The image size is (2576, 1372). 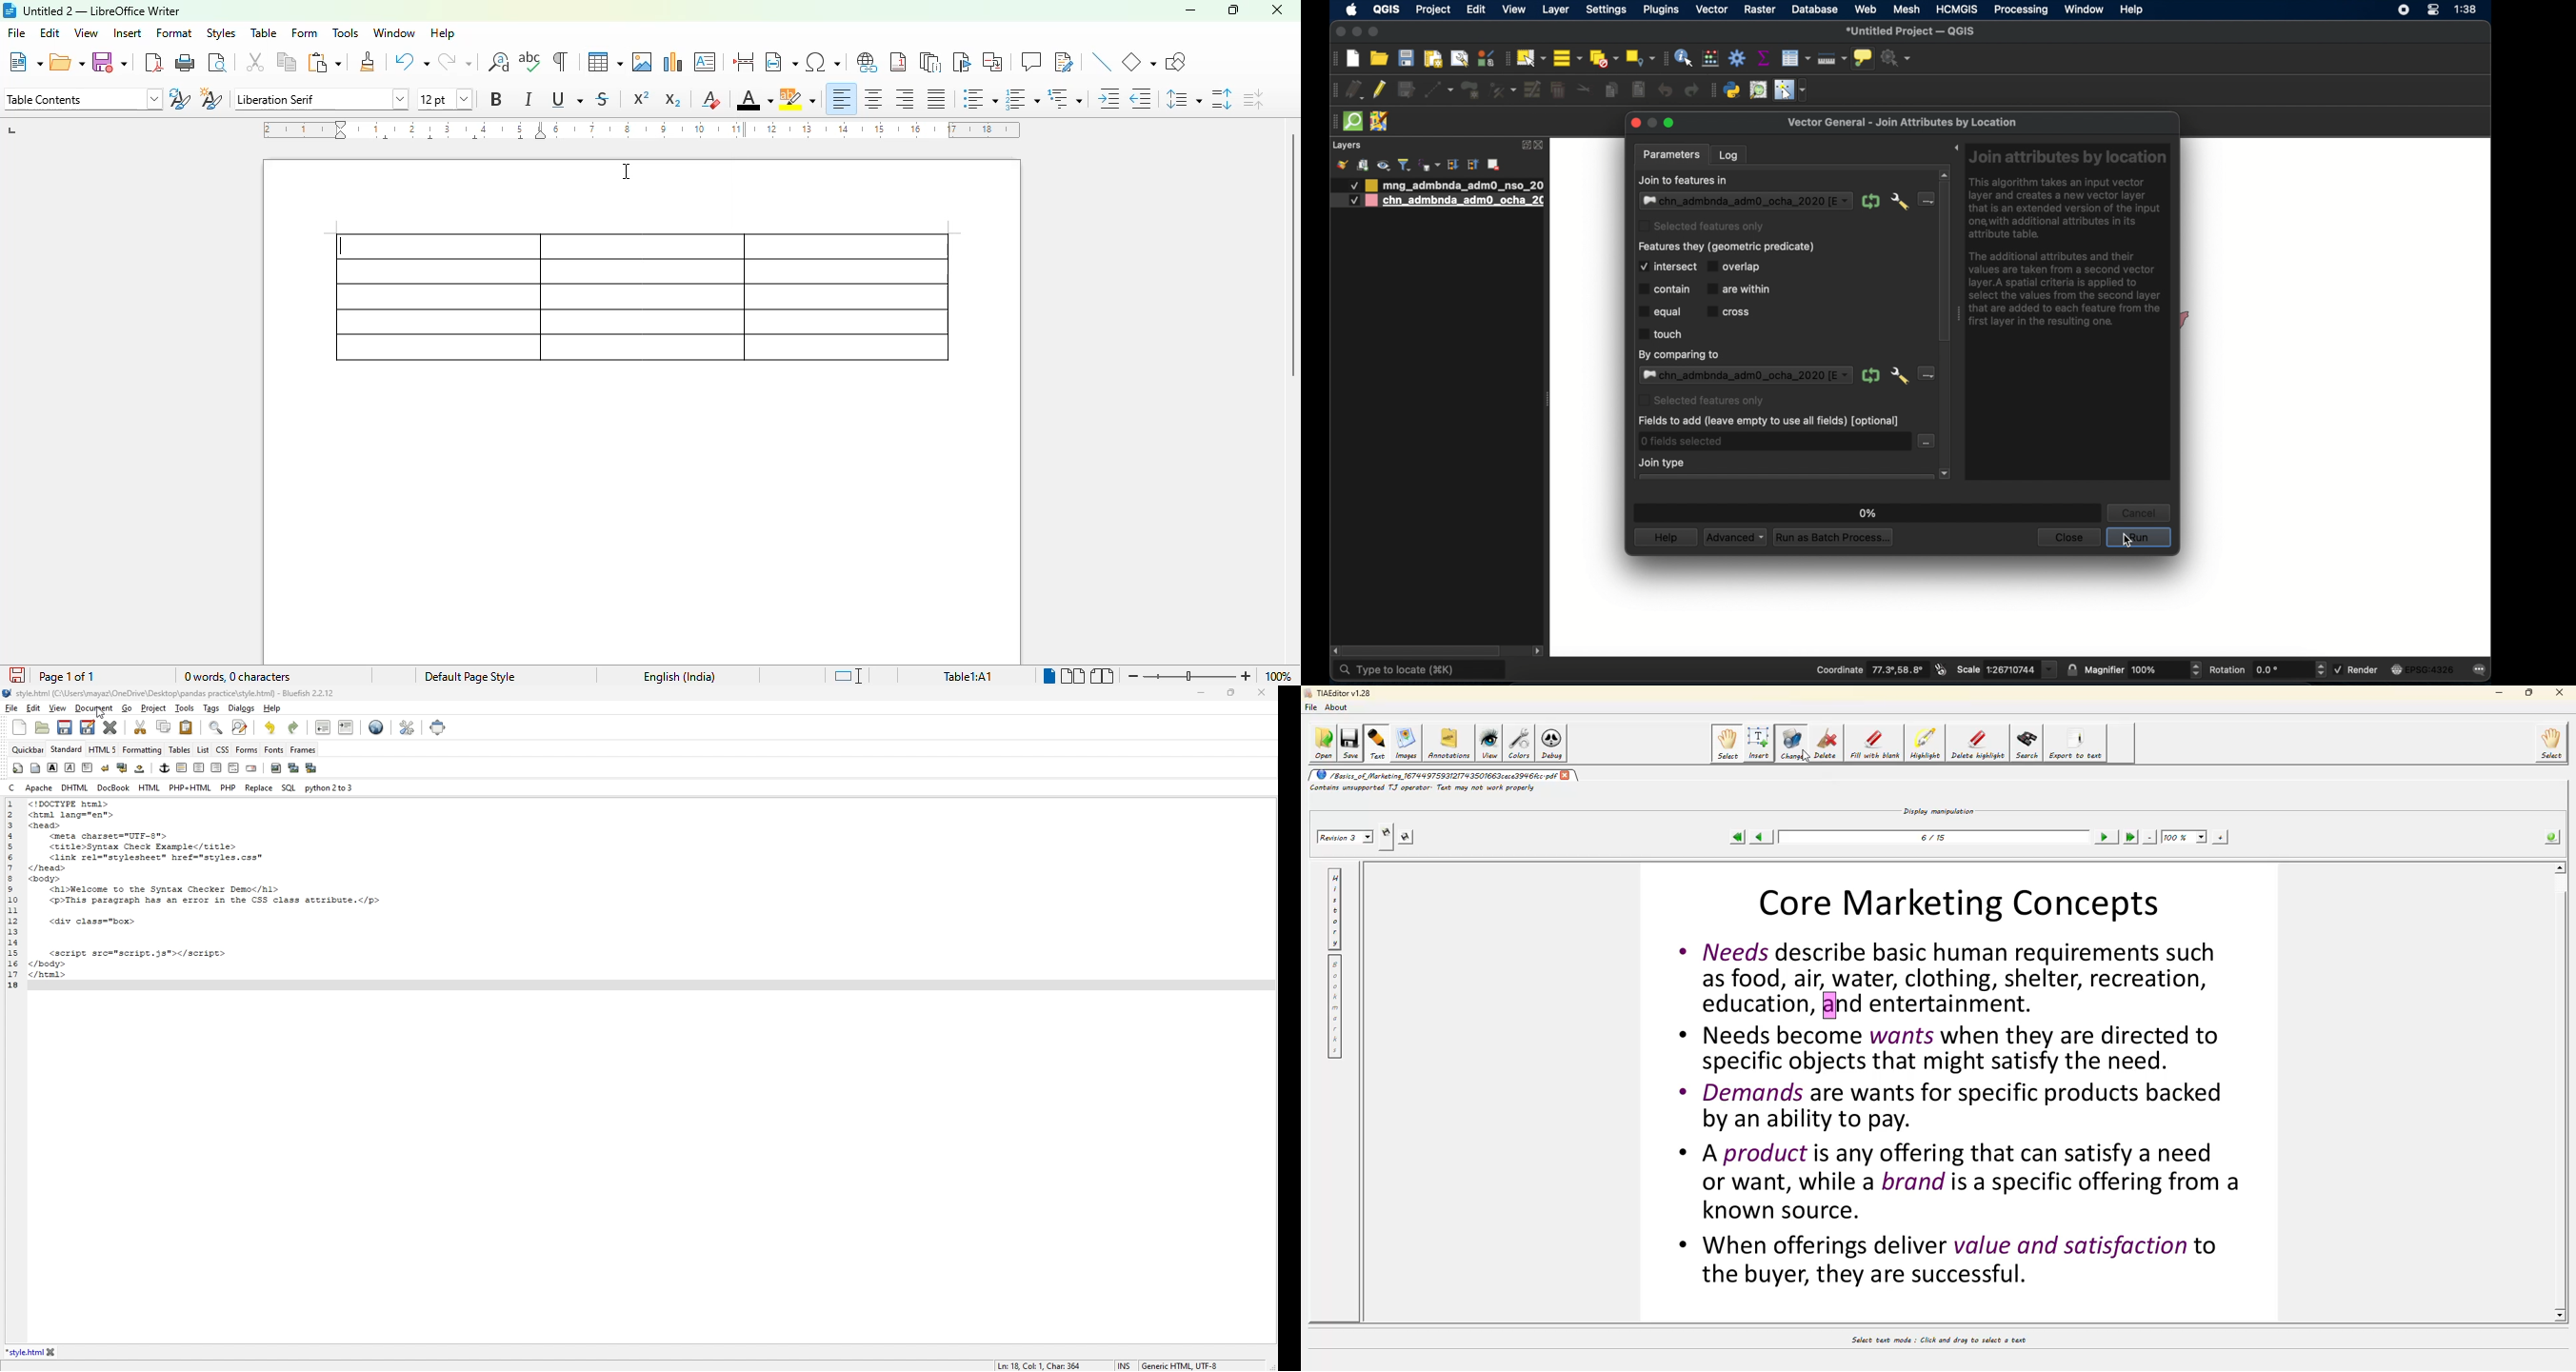 I want to click on non breaking space, so click(x=140, y=769).